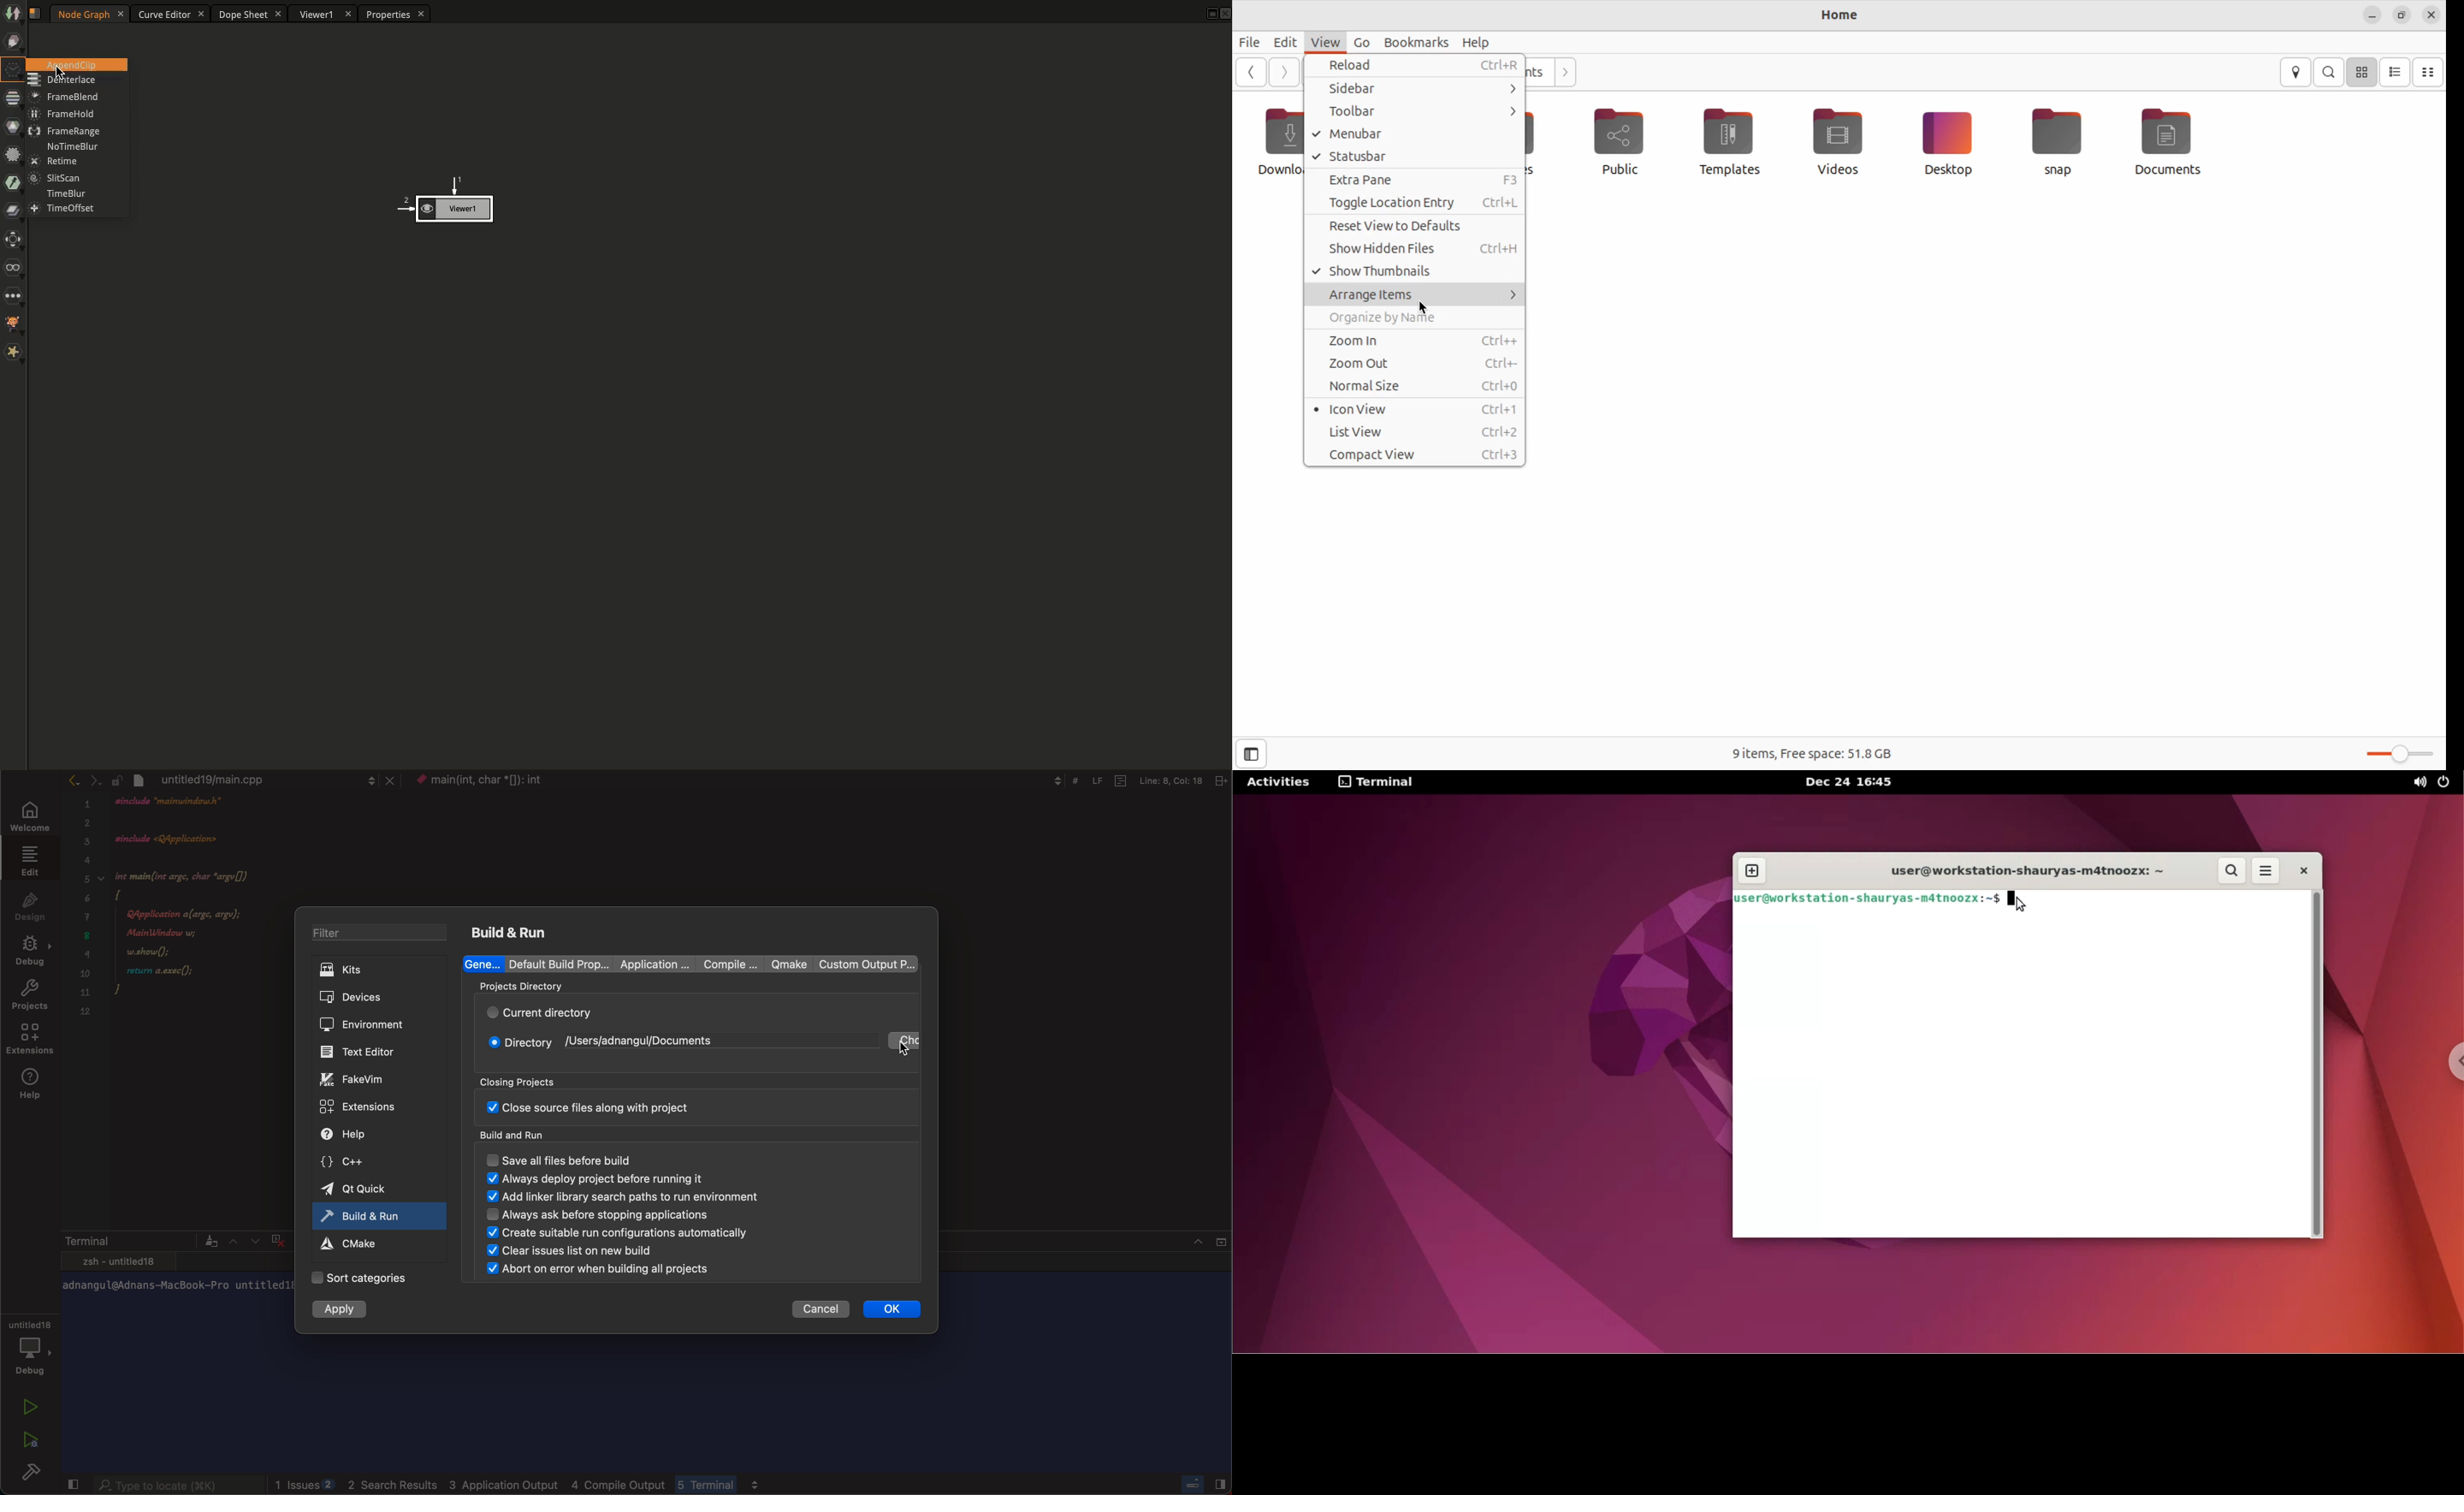  What do you see at coordinates (606, 1216) in the screenshot?
I see `always ask` at bounding box center [606, 1216].